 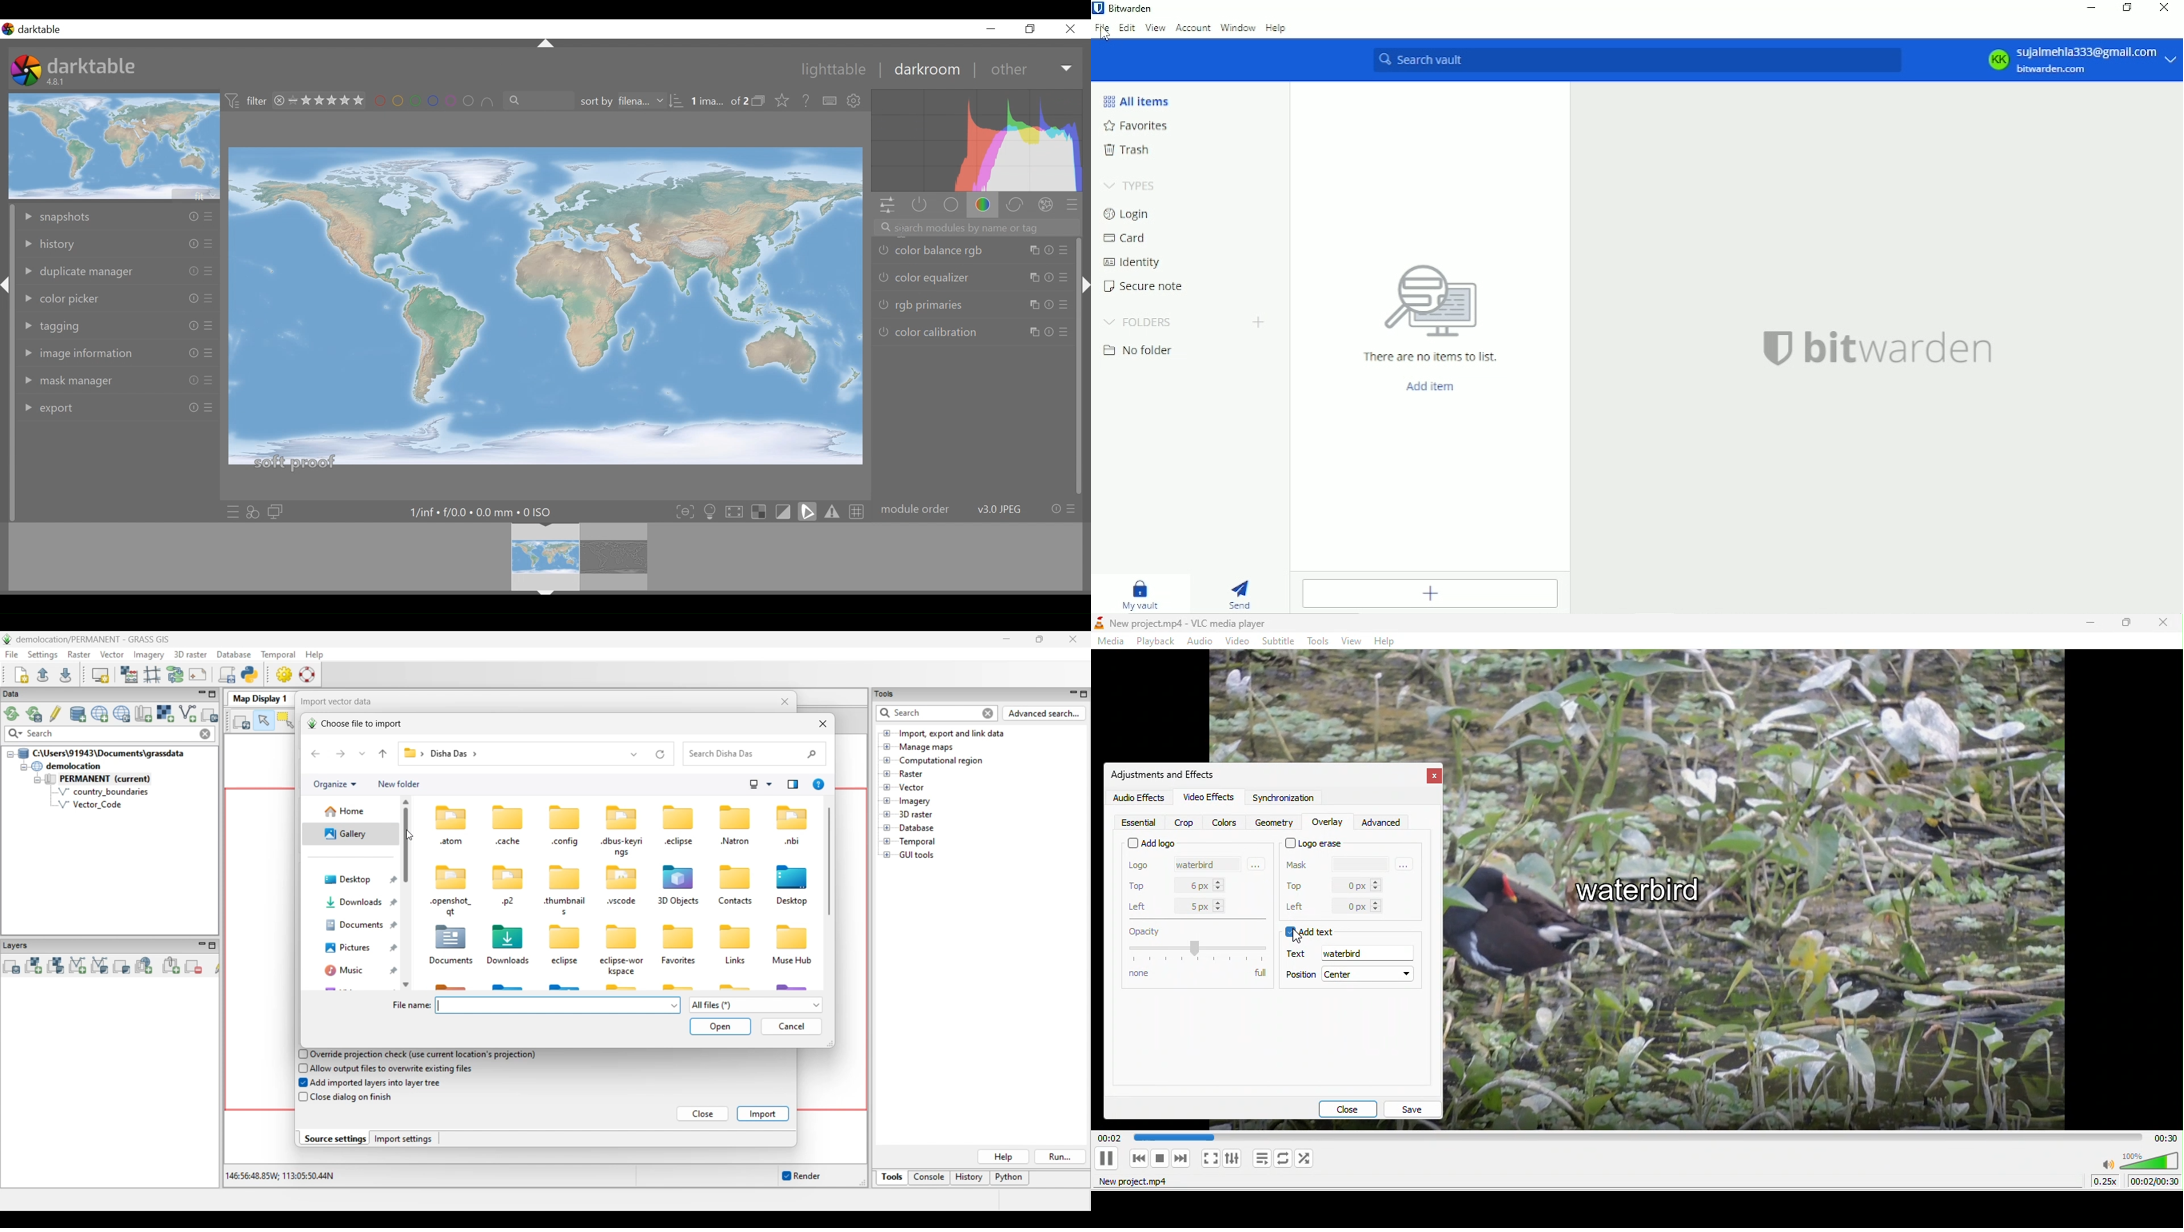 I want to click on expand/collapse, so click(x=1085, y=285).